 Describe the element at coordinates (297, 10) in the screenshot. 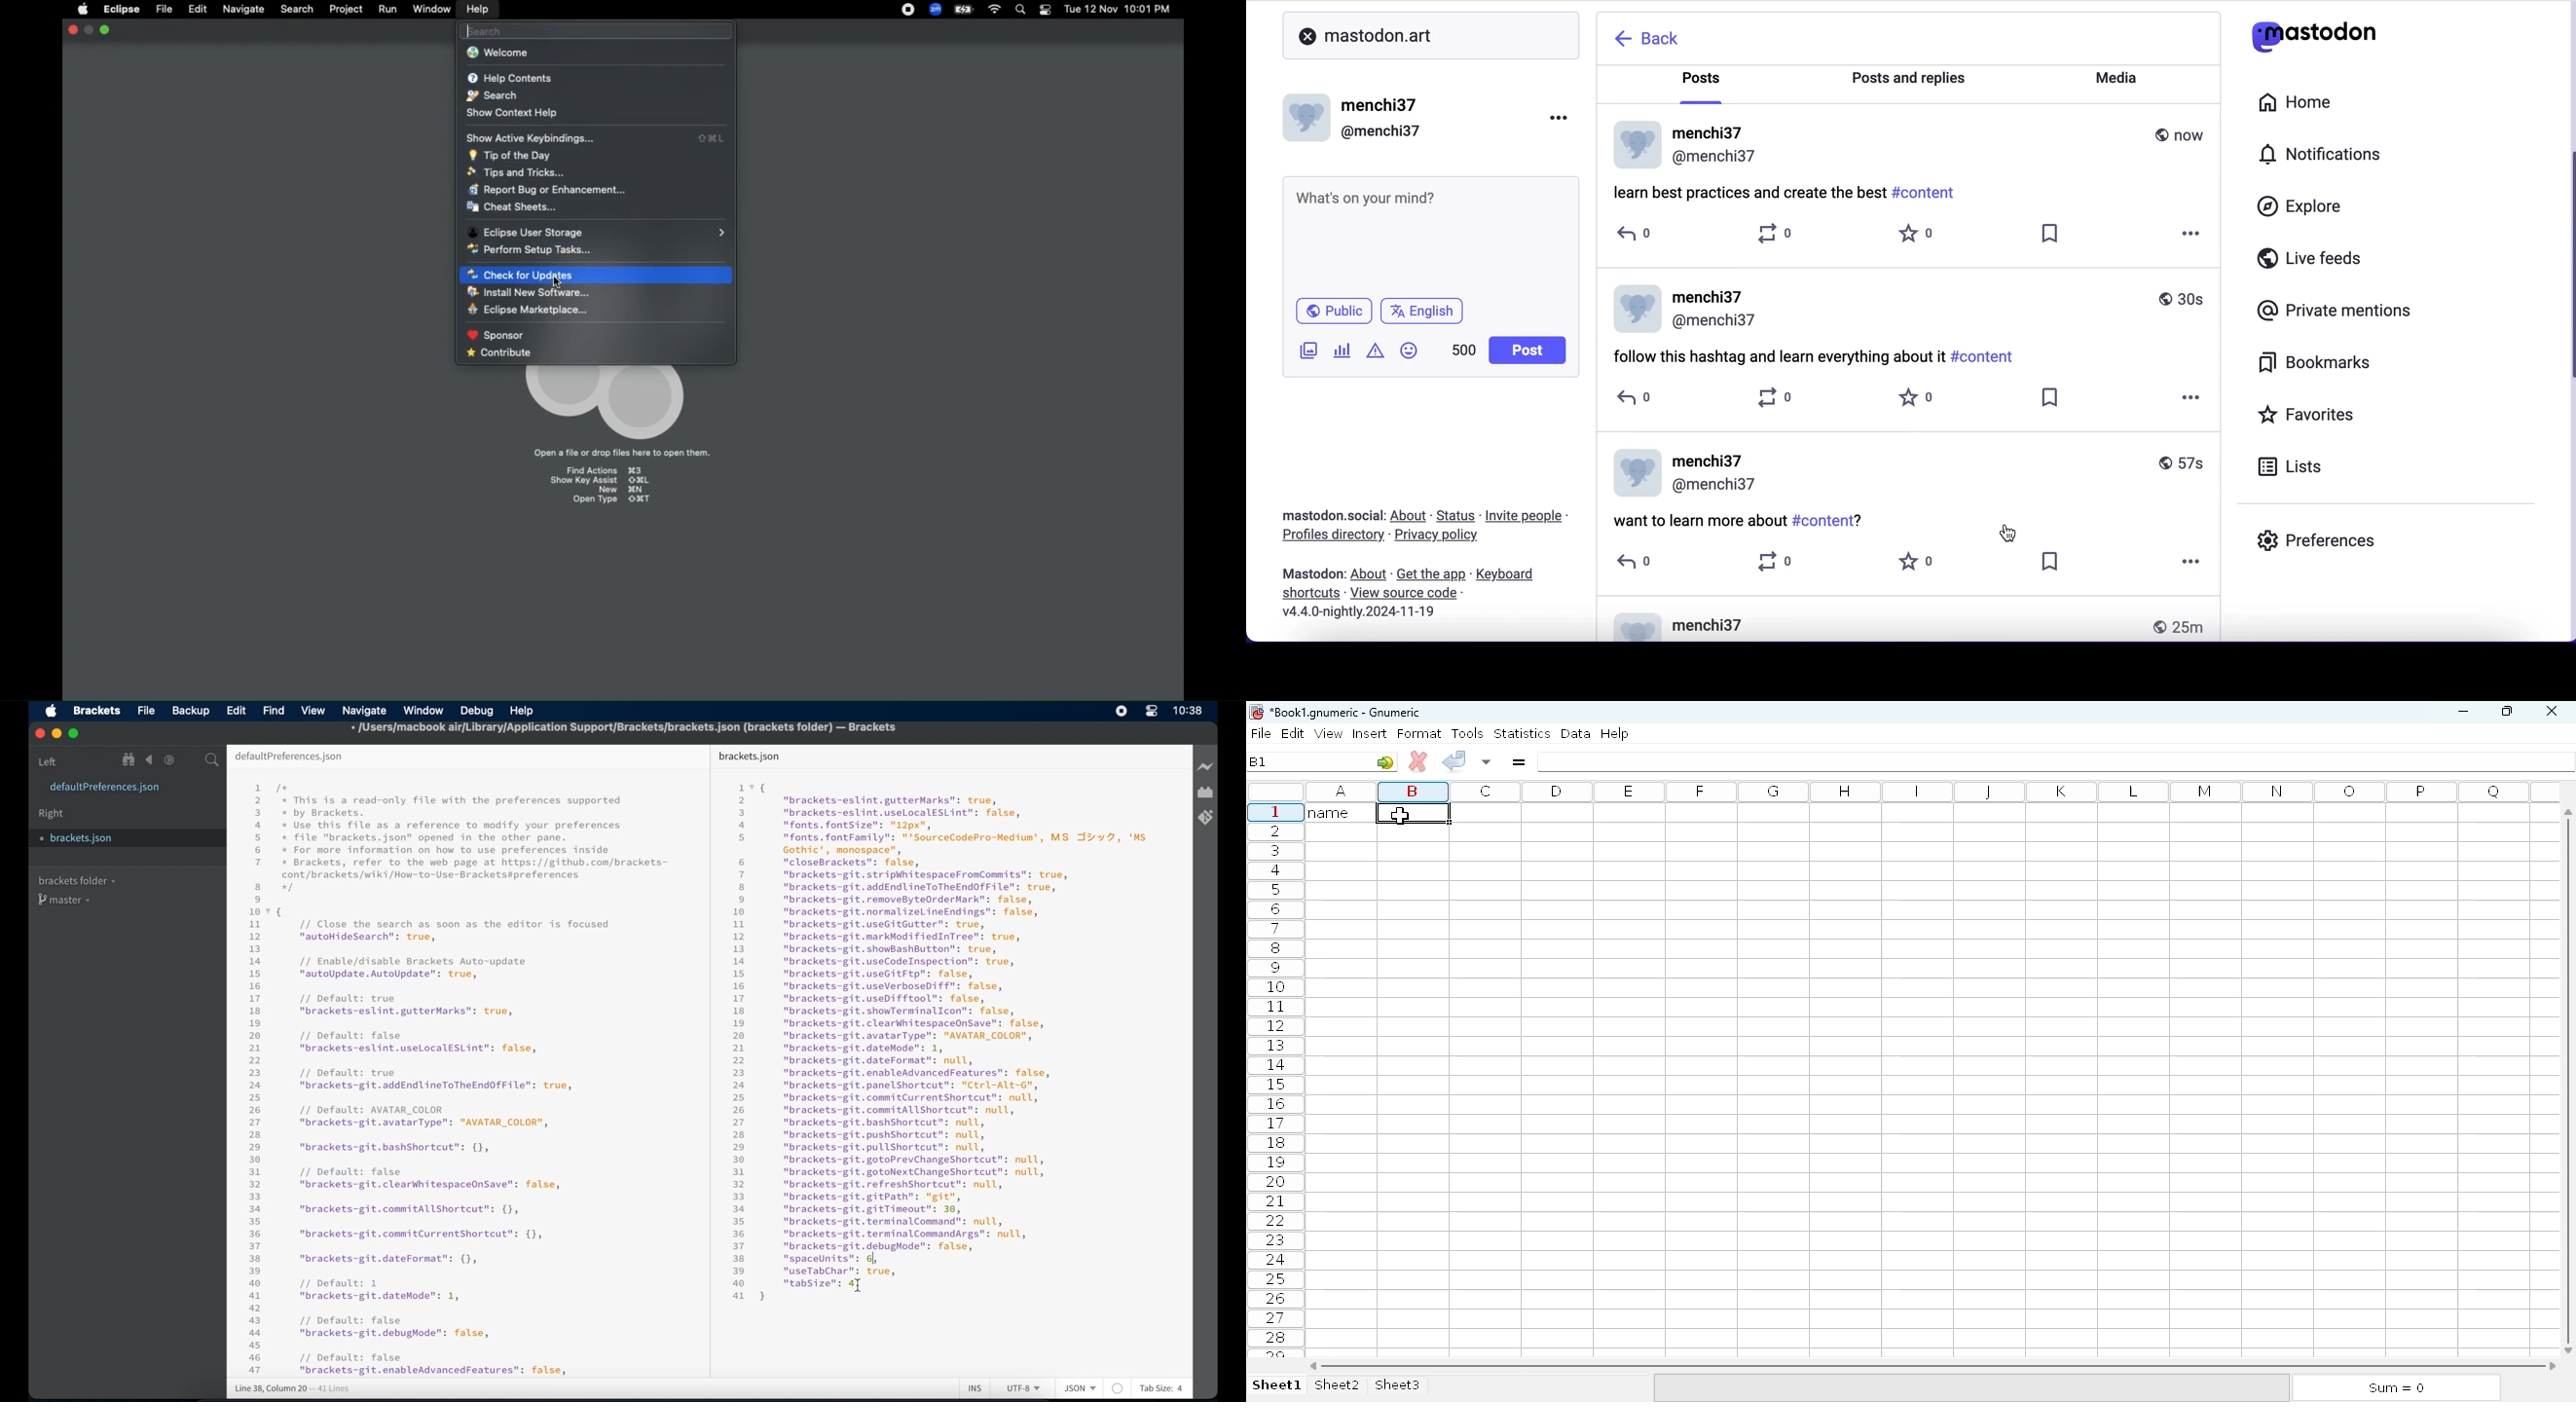

I see `Search` at that location.